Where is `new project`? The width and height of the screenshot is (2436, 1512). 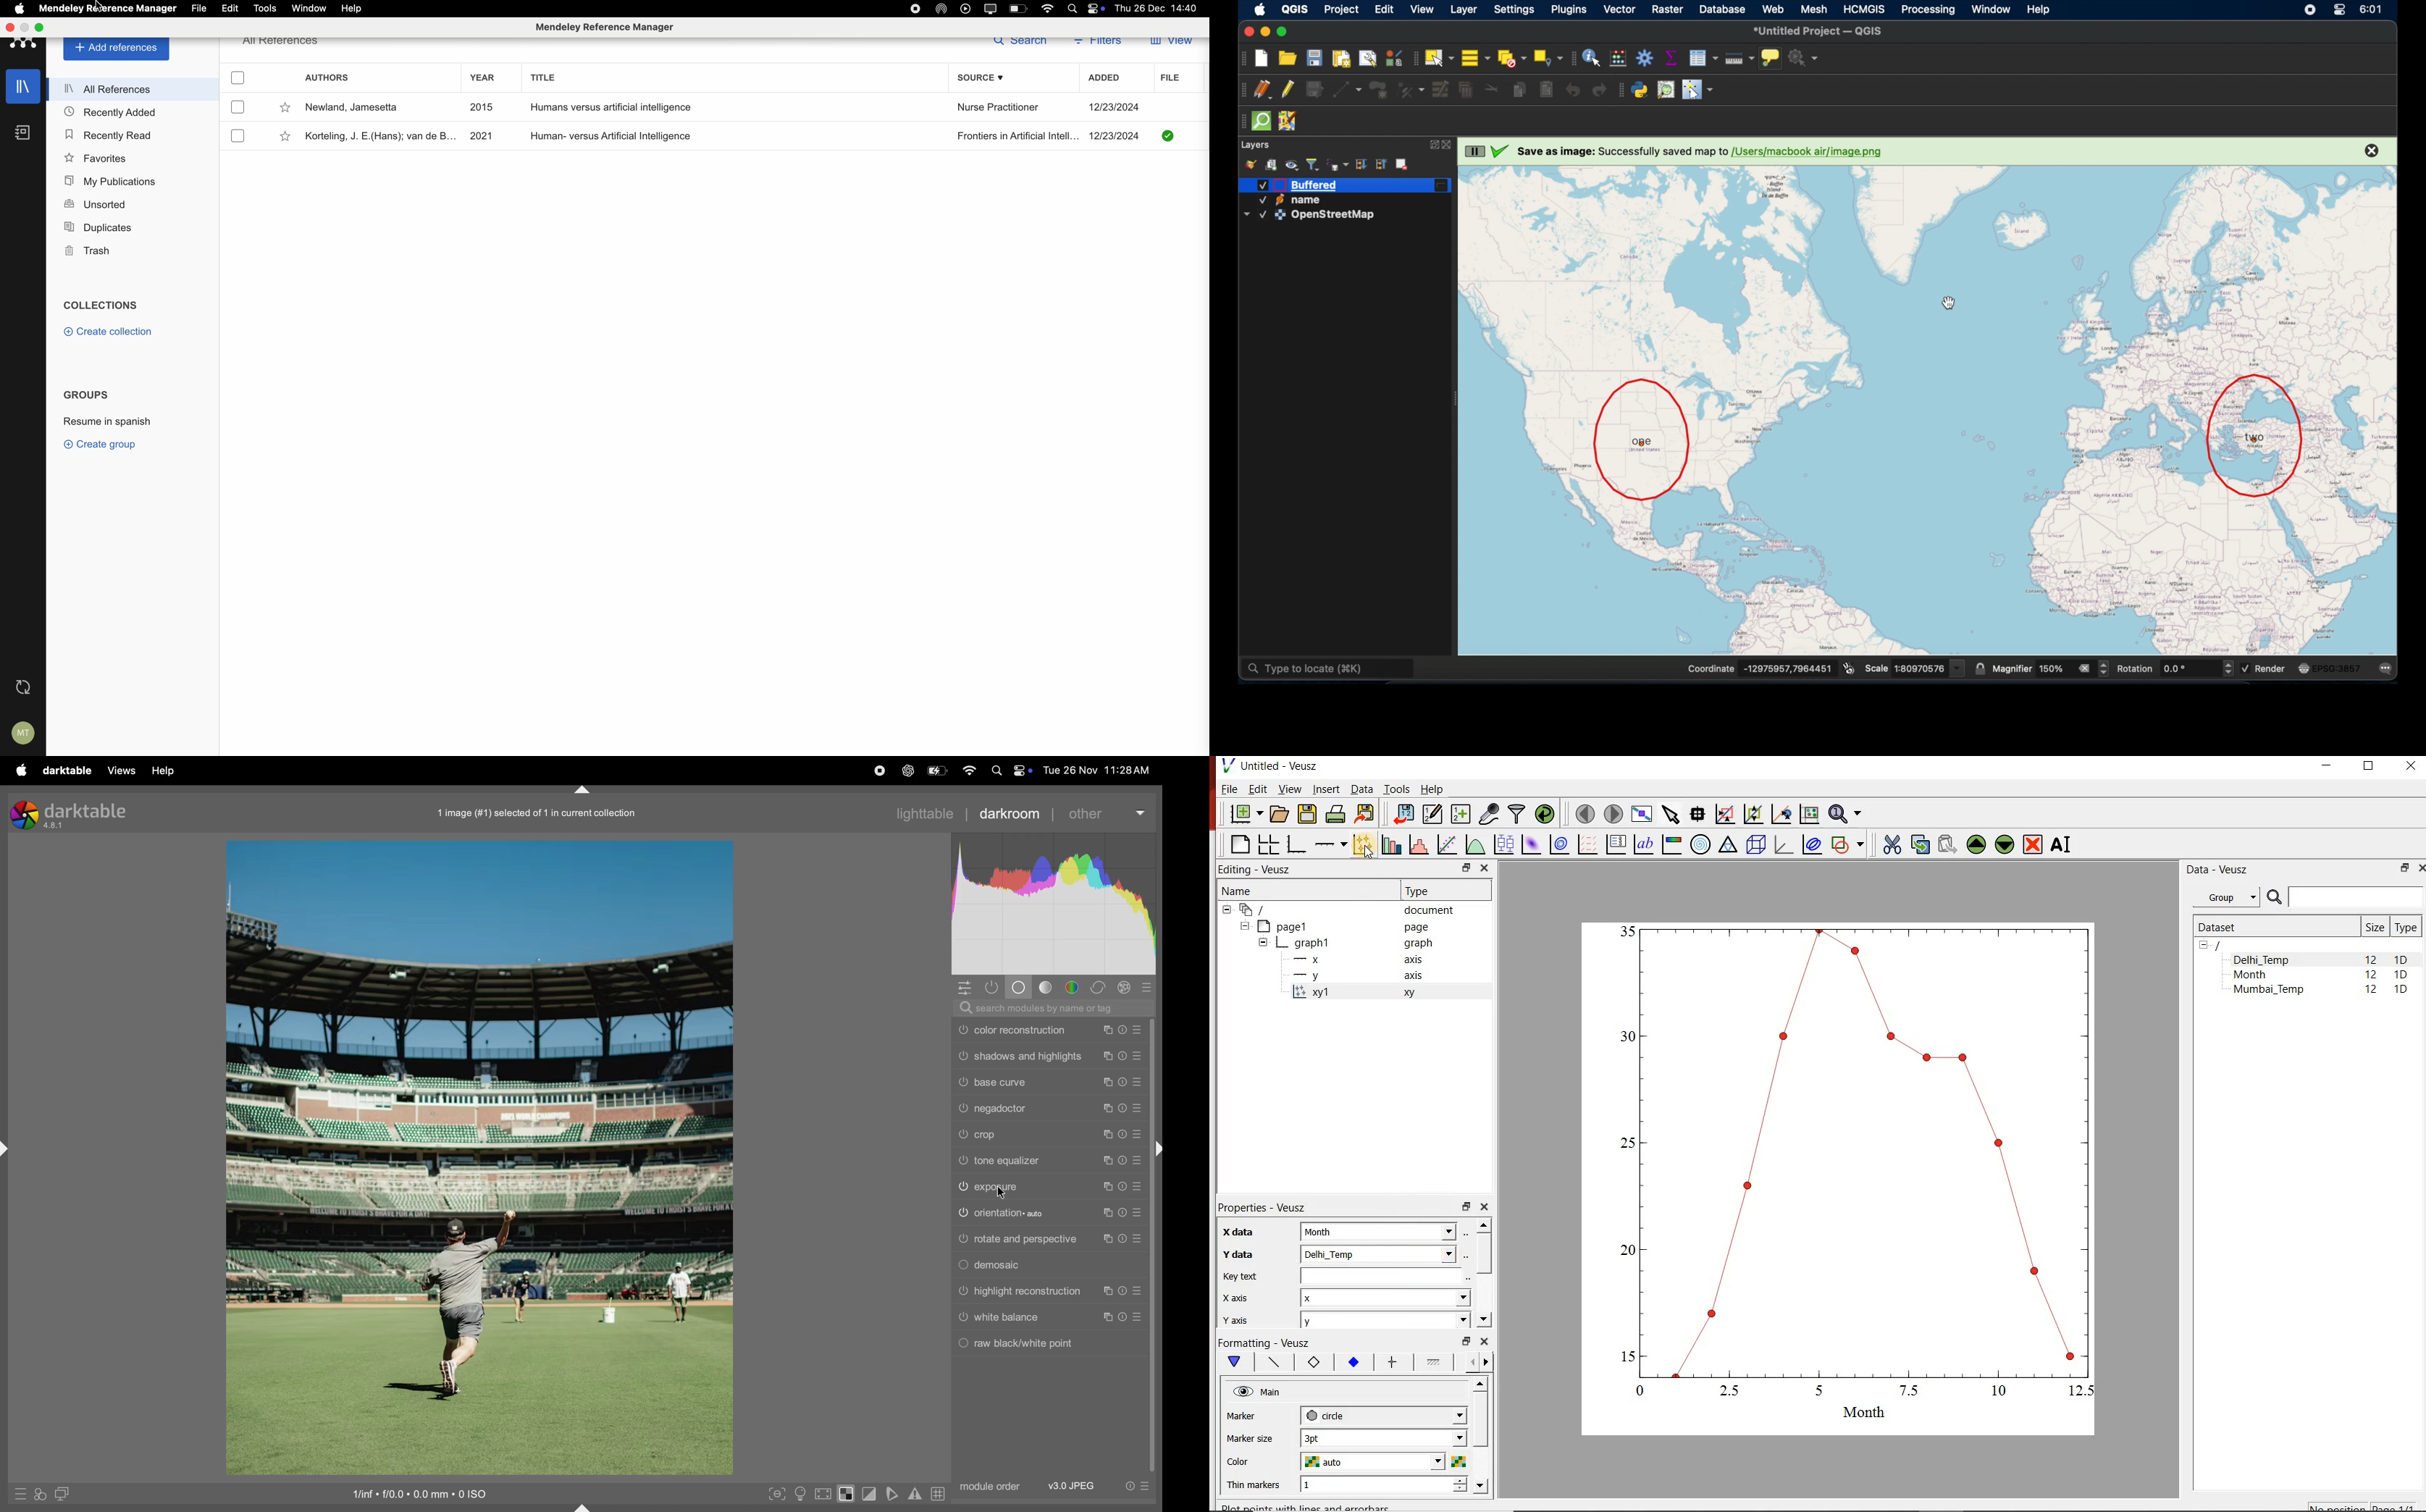
new project is located at coordinates (1263, 58).